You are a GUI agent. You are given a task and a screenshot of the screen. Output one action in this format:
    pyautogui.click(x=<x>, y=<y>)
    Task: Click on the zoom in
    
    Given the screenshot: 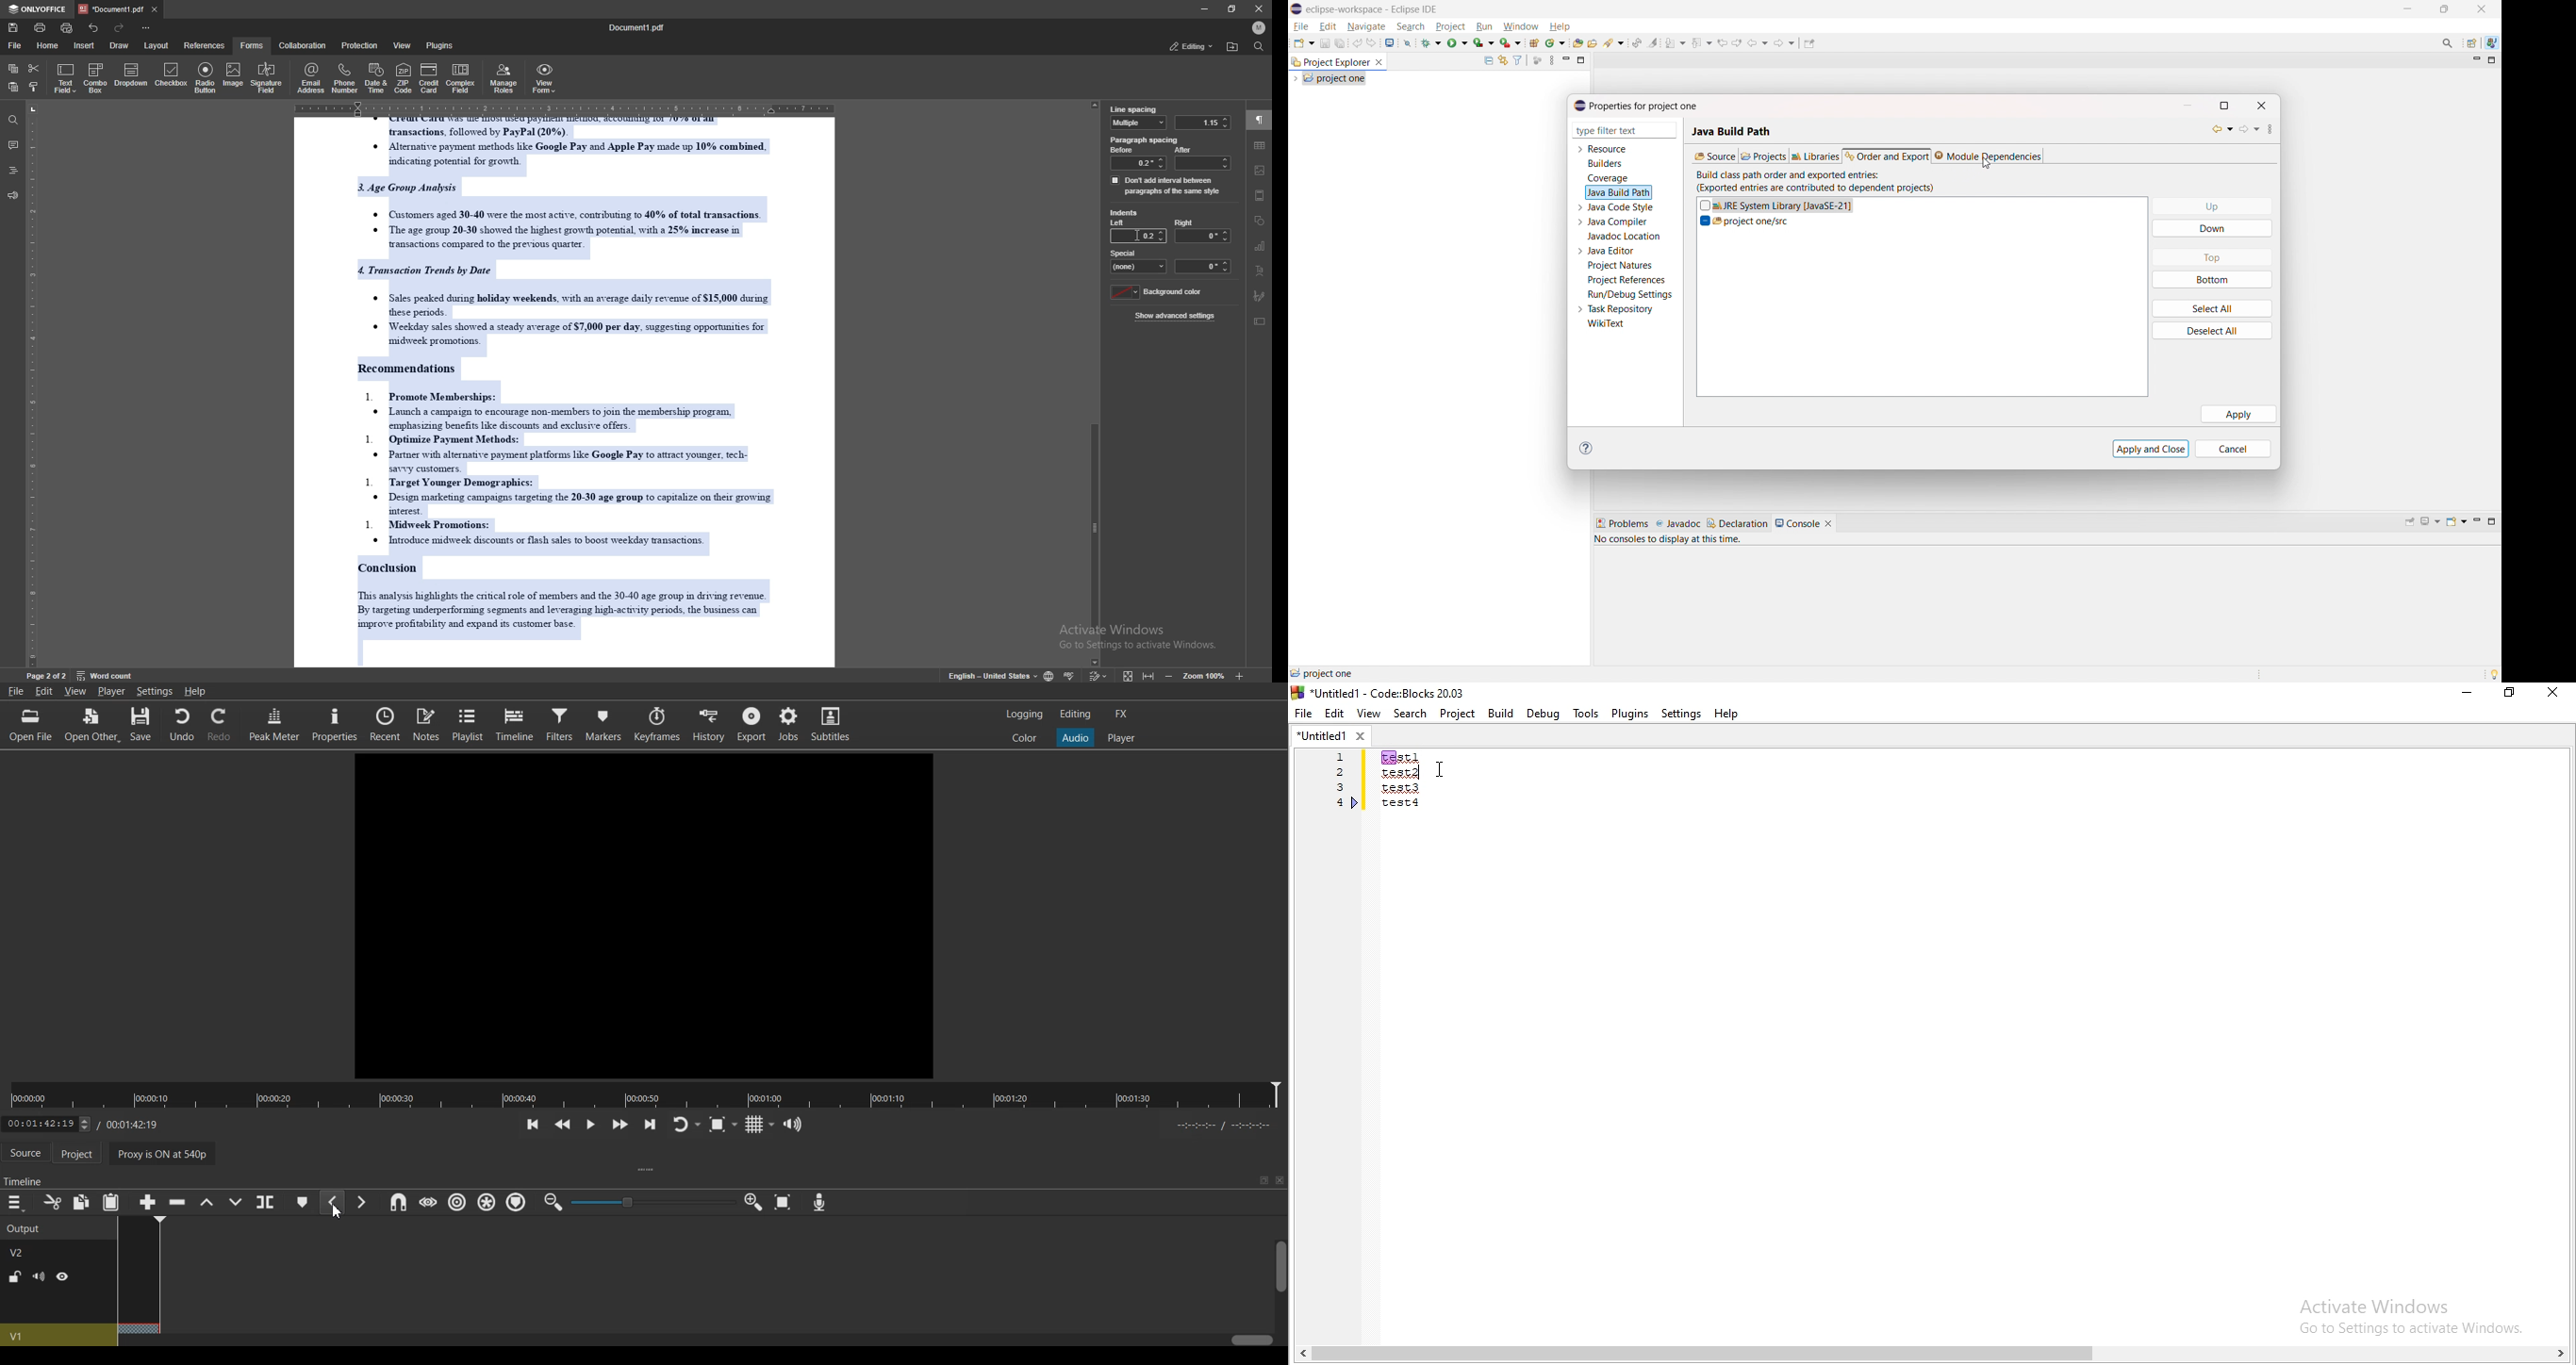 What is the action you would take?
    pyautogui.click(x=1239, y=676)
    